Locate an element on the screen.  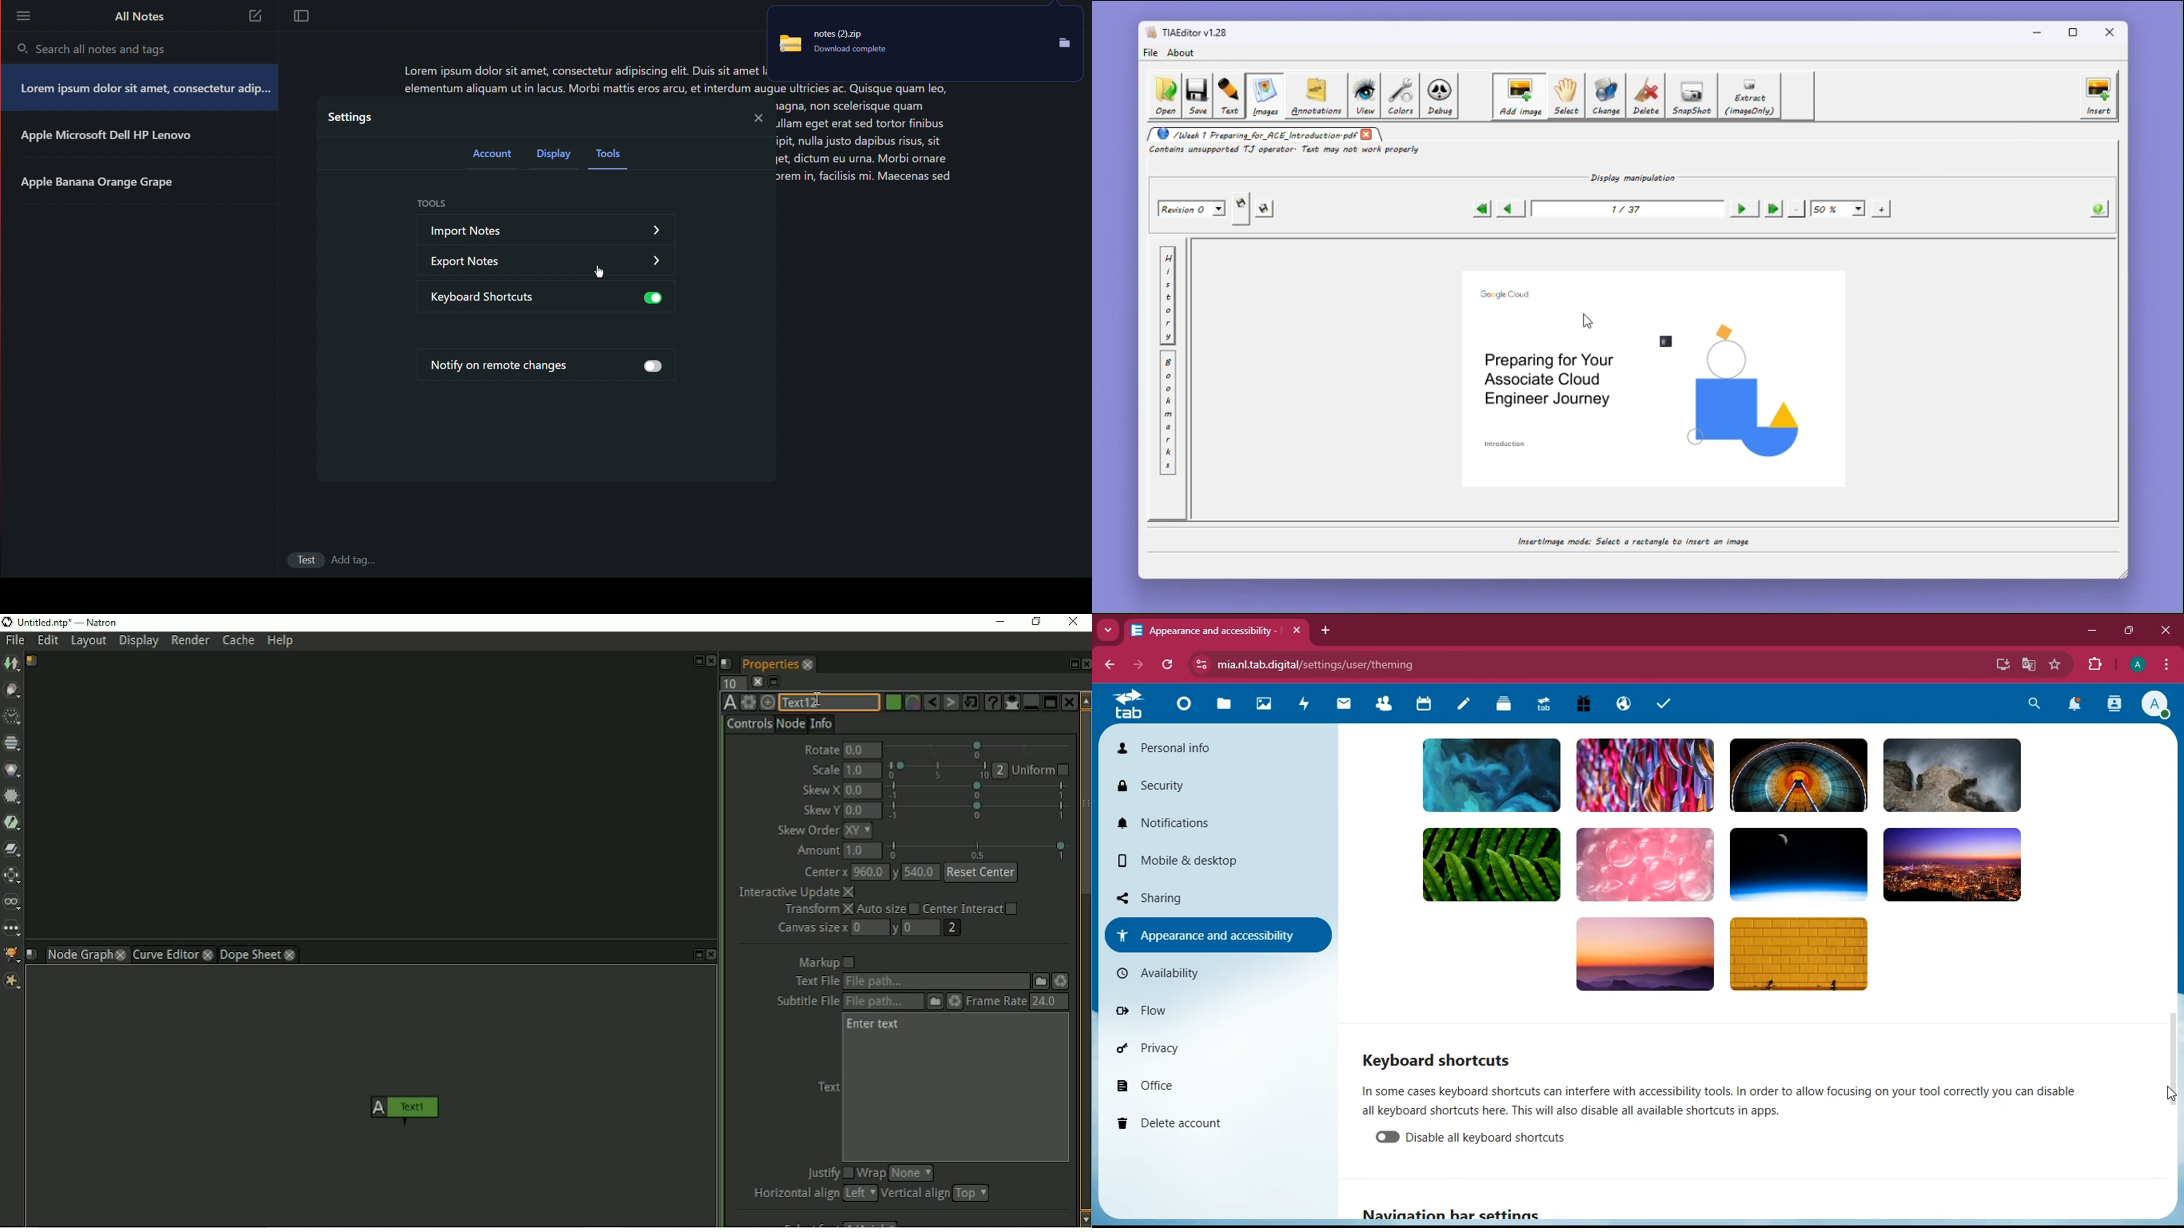
notes is located at coordinates (1463, 706).